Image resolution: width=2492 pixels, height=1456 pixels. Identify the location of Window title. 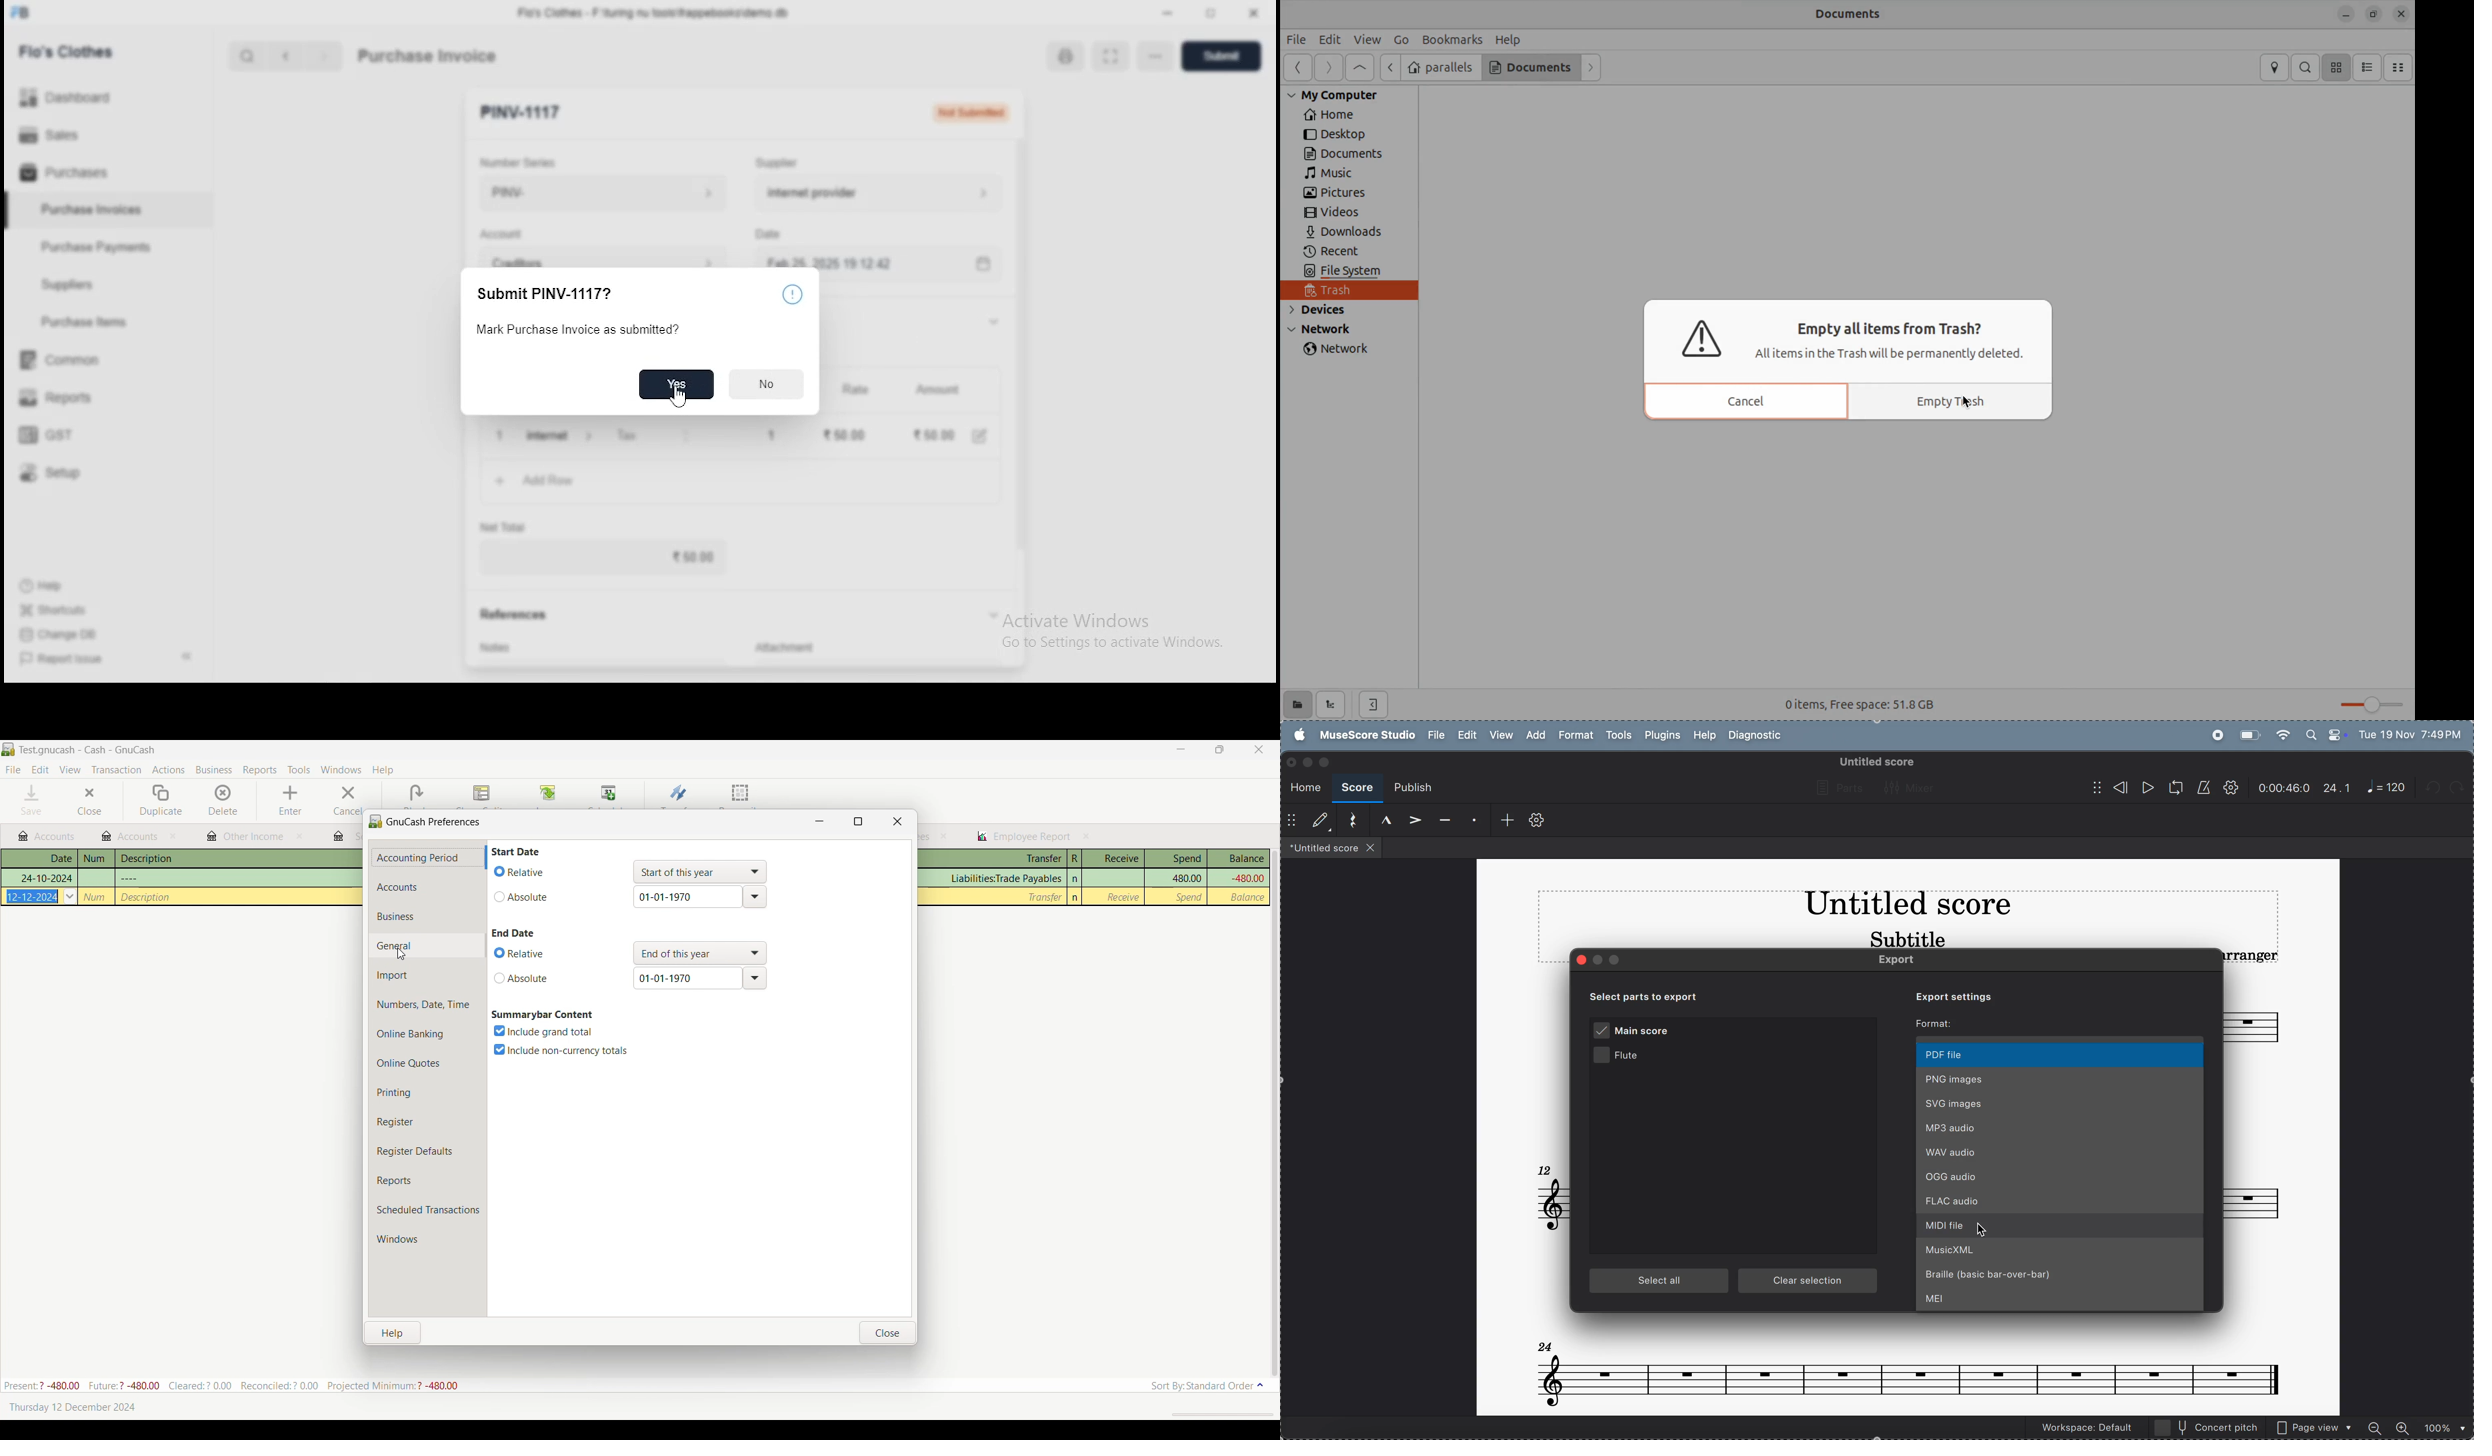
(426, 821).